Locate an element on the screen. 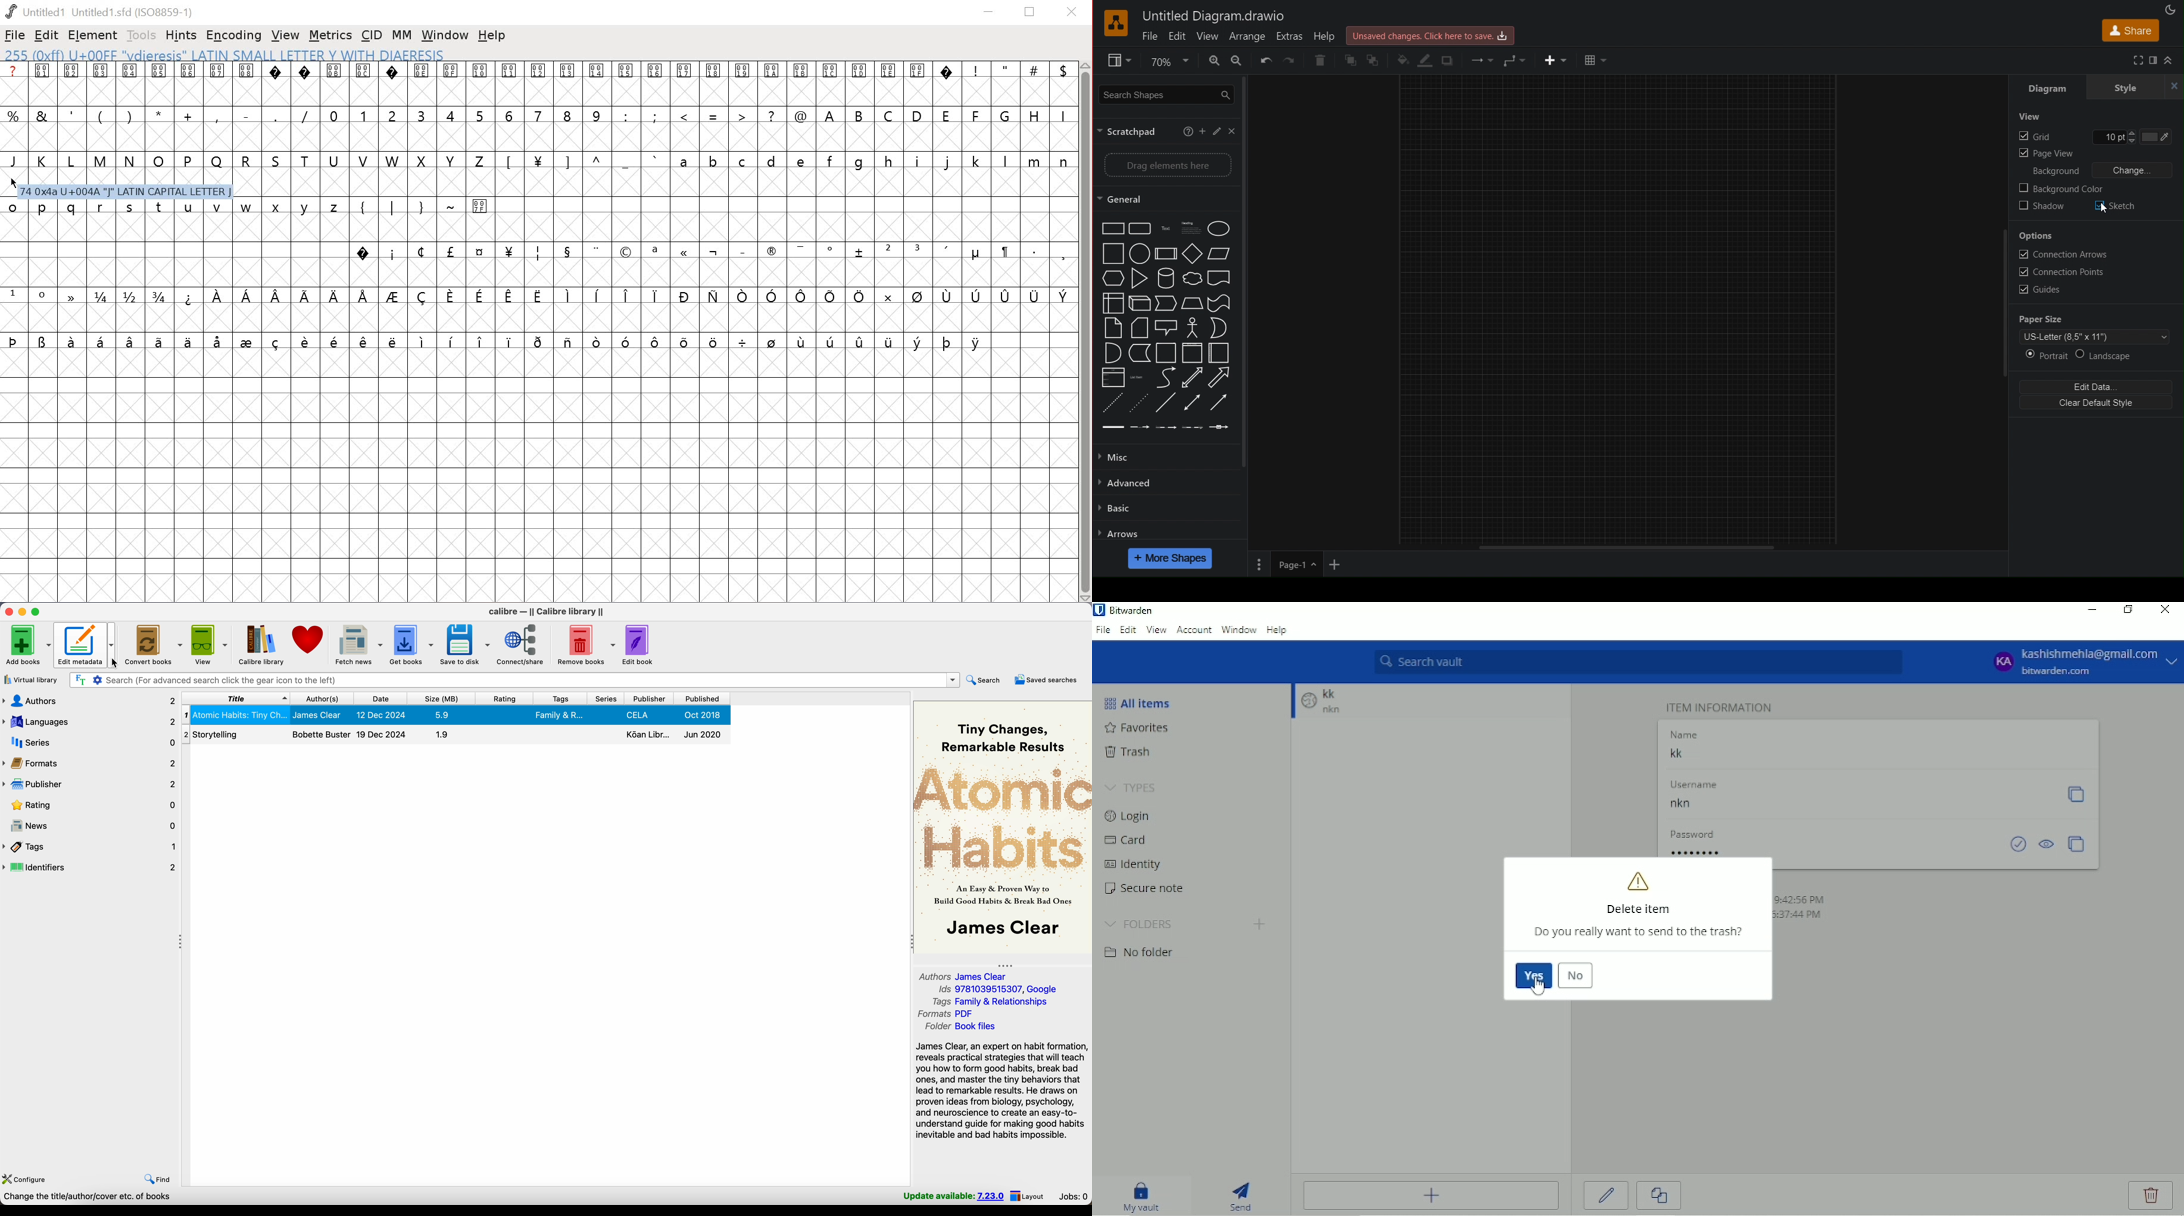  Untitled Diagram.drawio is located at coordinates (1213, 16).